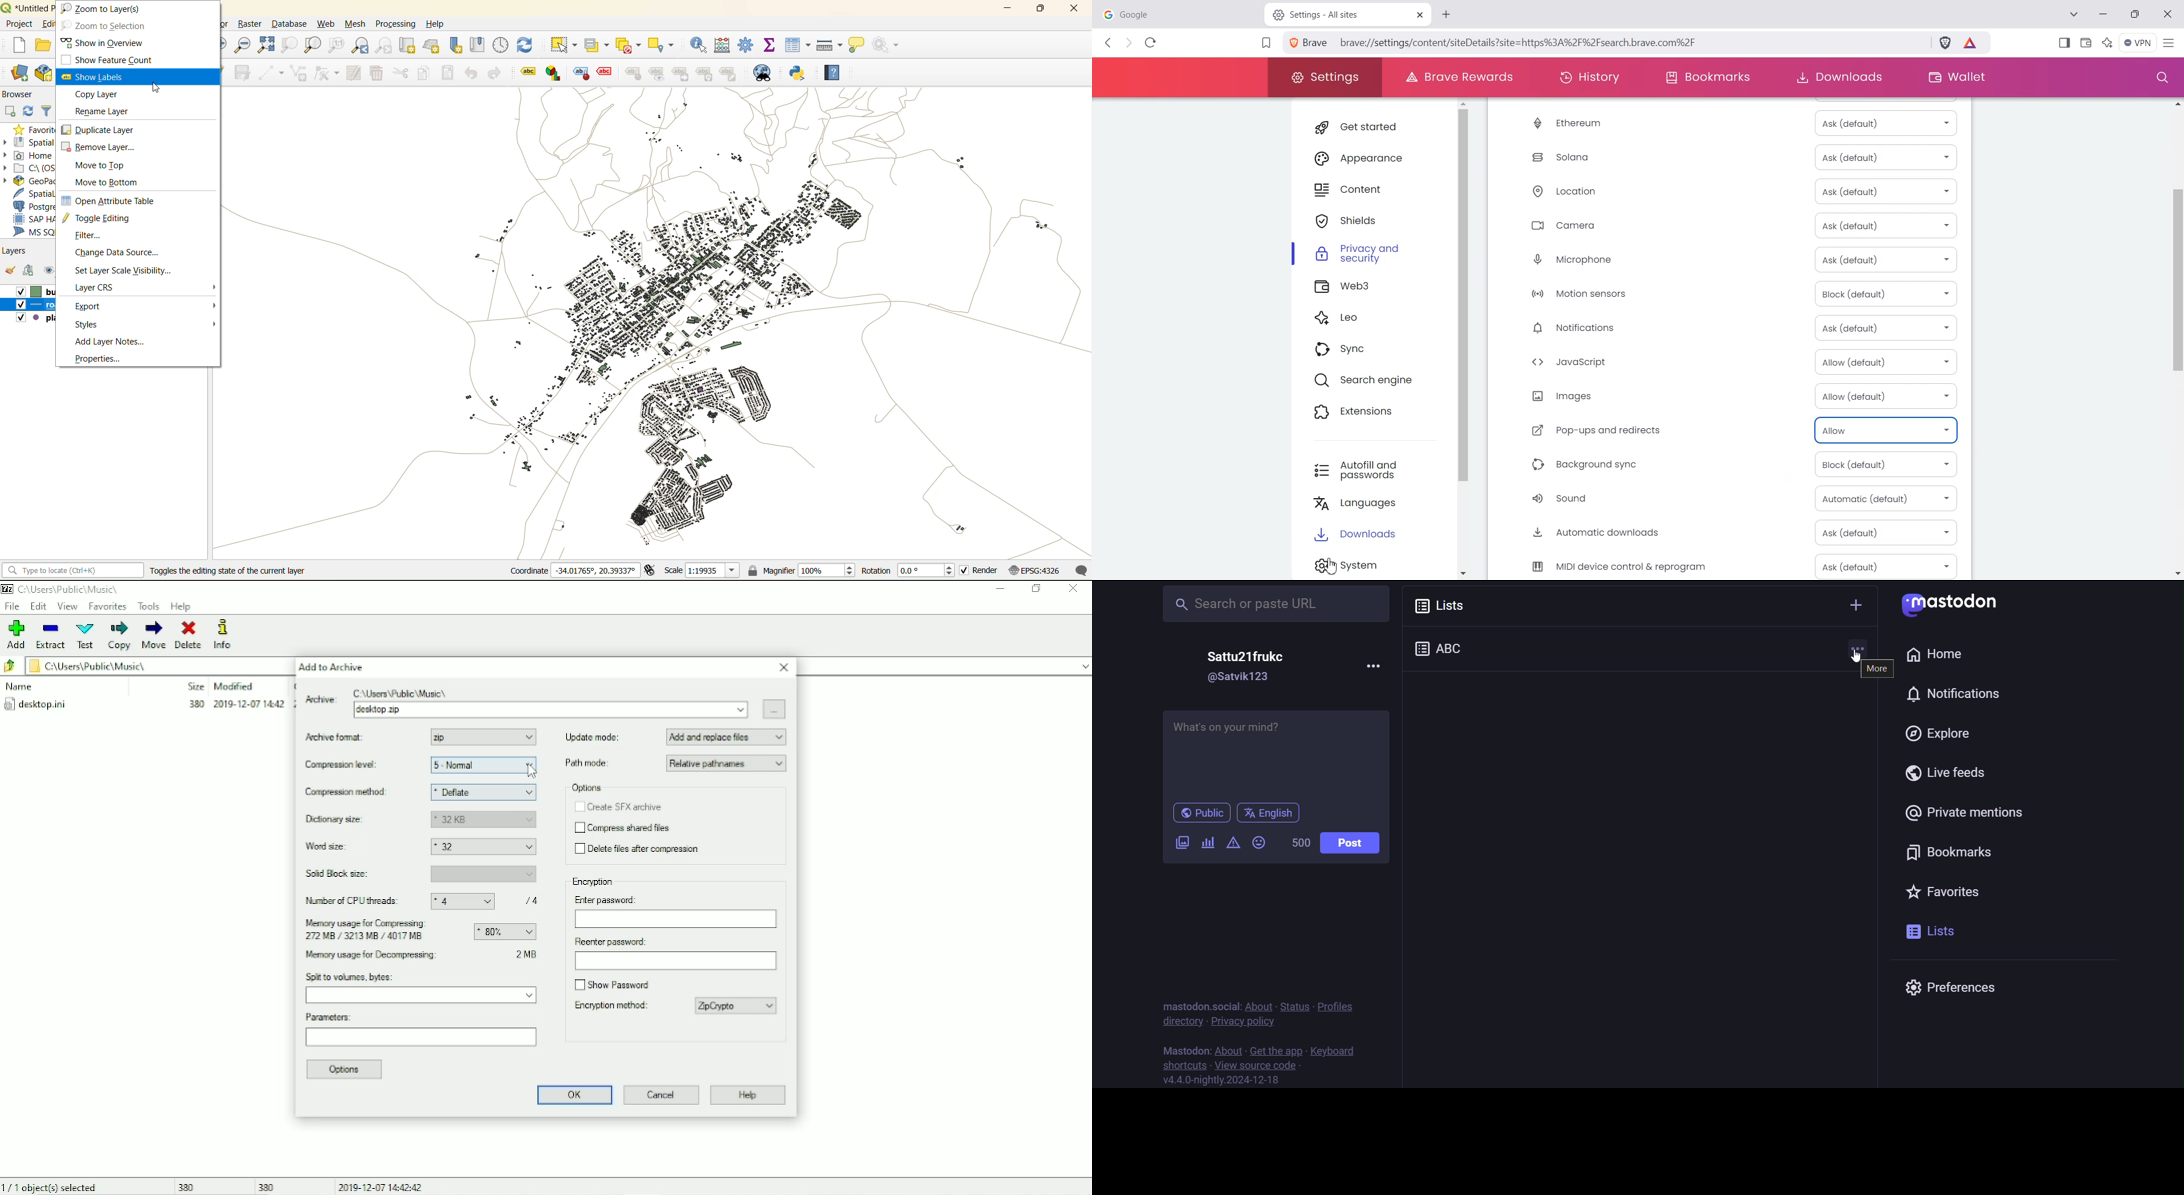  What do you see at coordinates (1256, 1005) in the screenshot?
I see `about` at bounding box center [1256, 1005].